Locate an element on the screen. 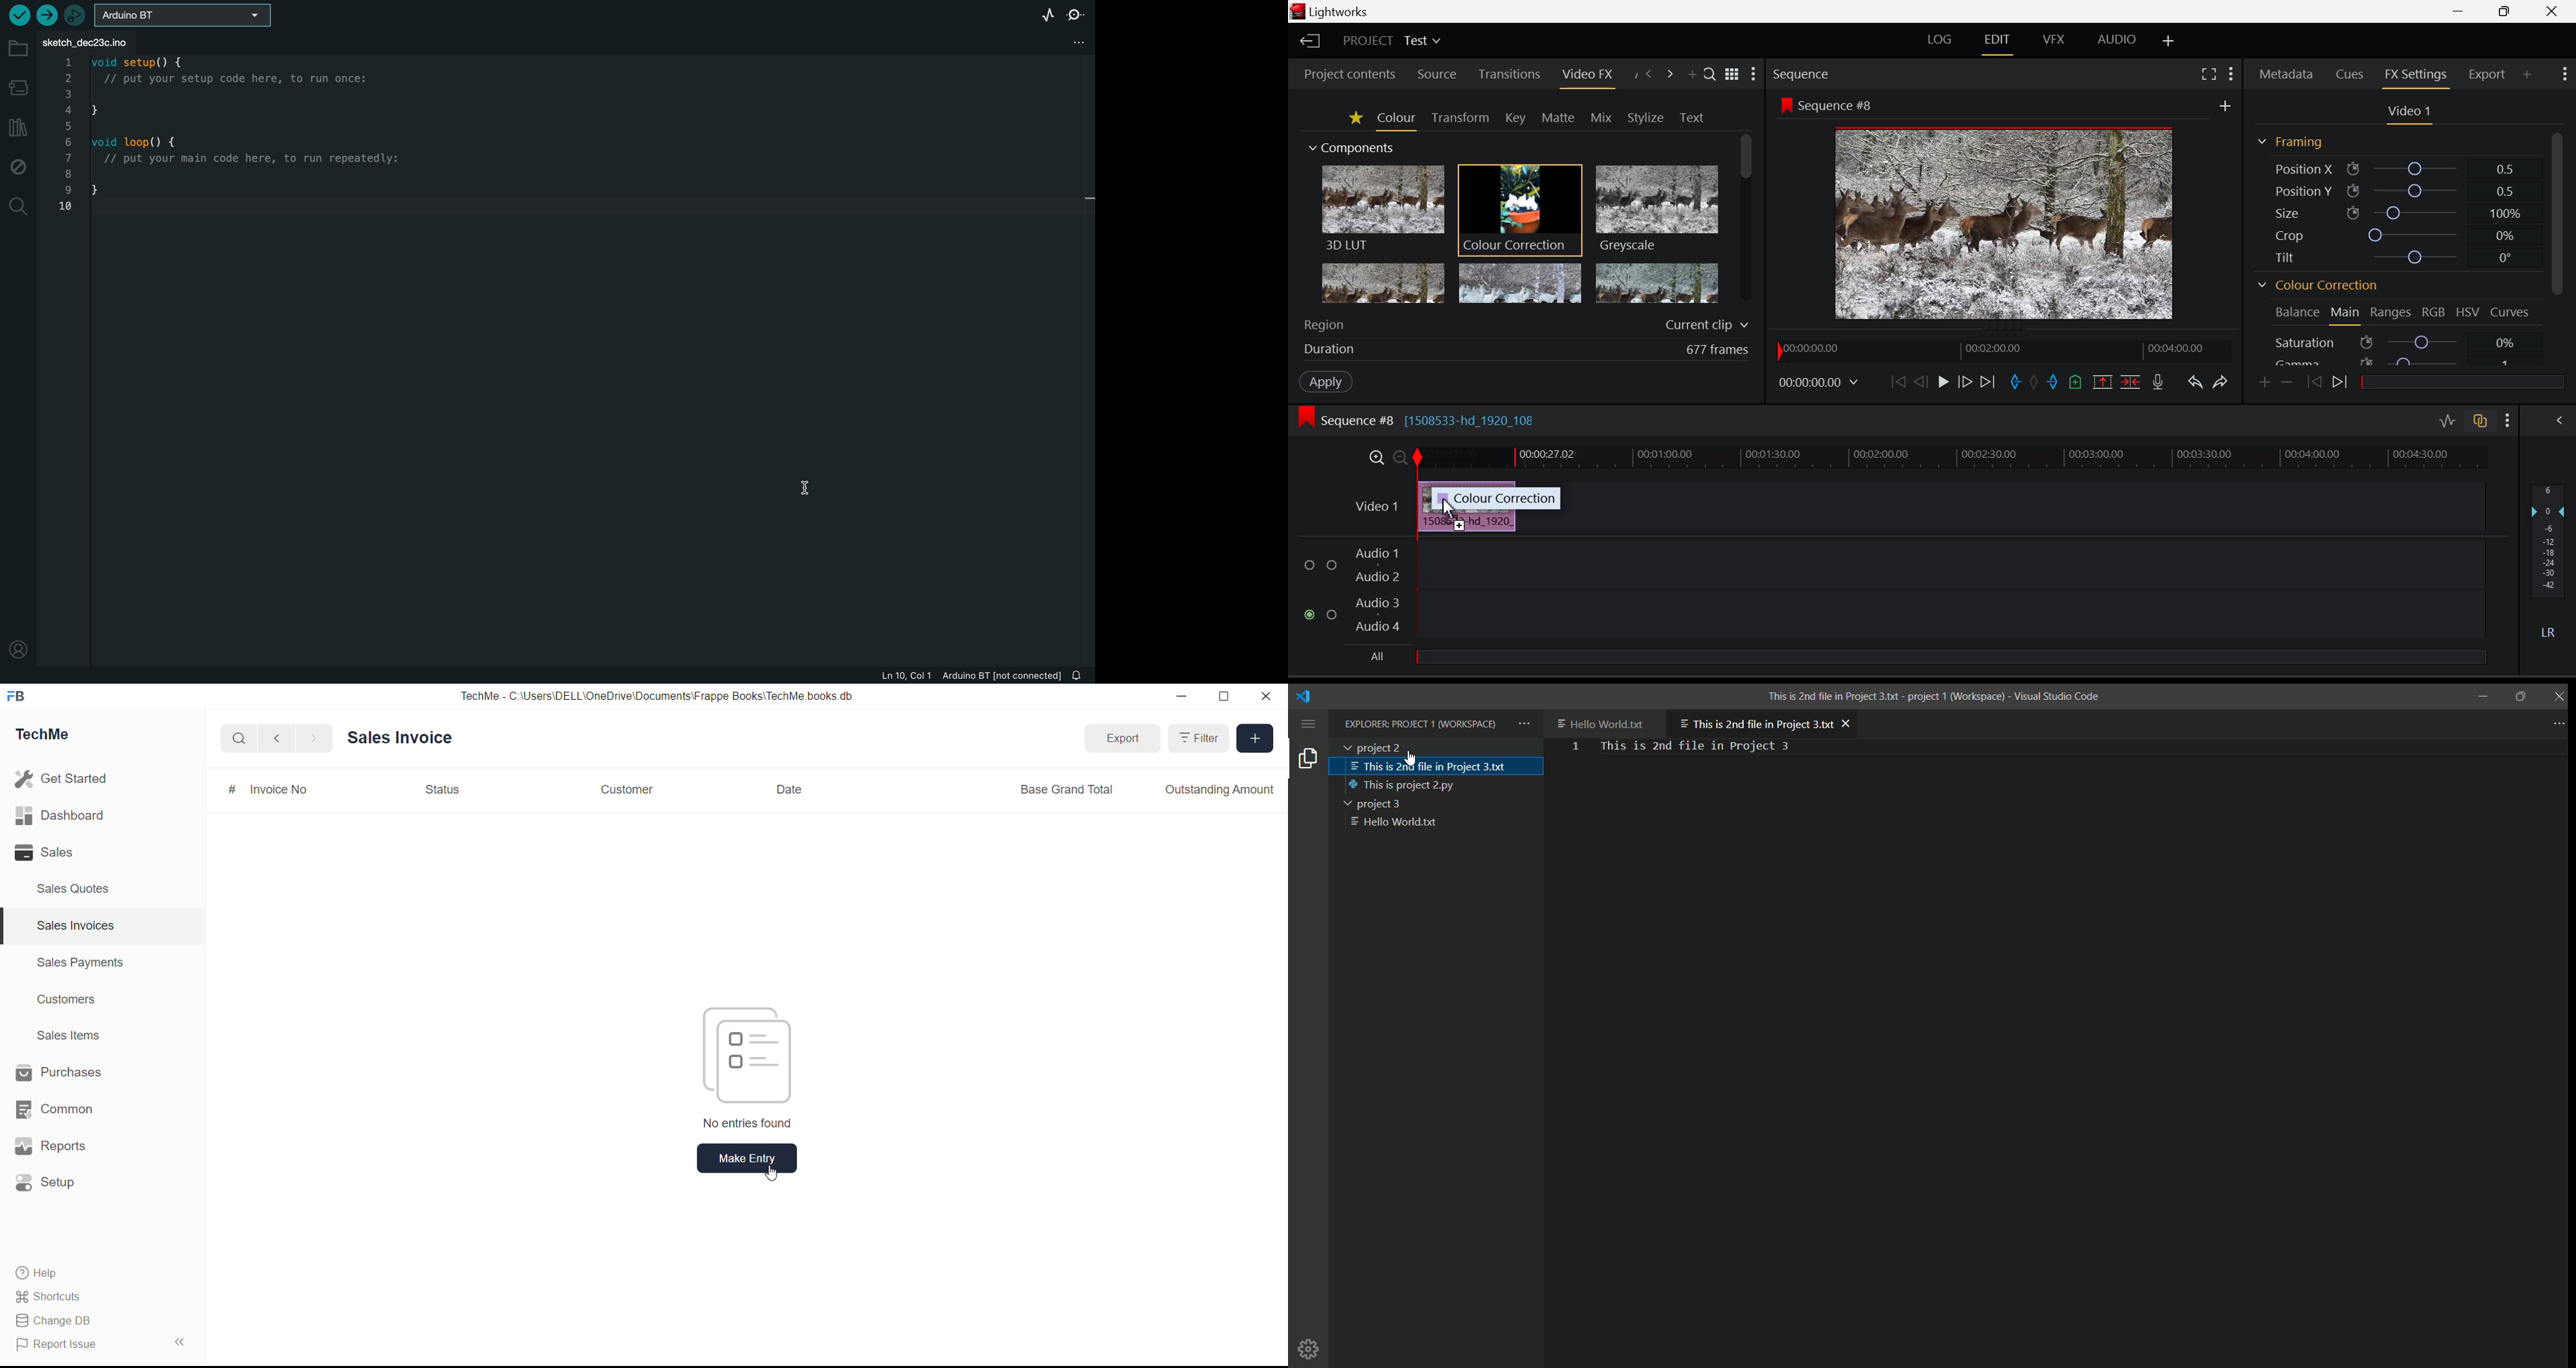  Full Screen is located at coordinates (2209, 75).